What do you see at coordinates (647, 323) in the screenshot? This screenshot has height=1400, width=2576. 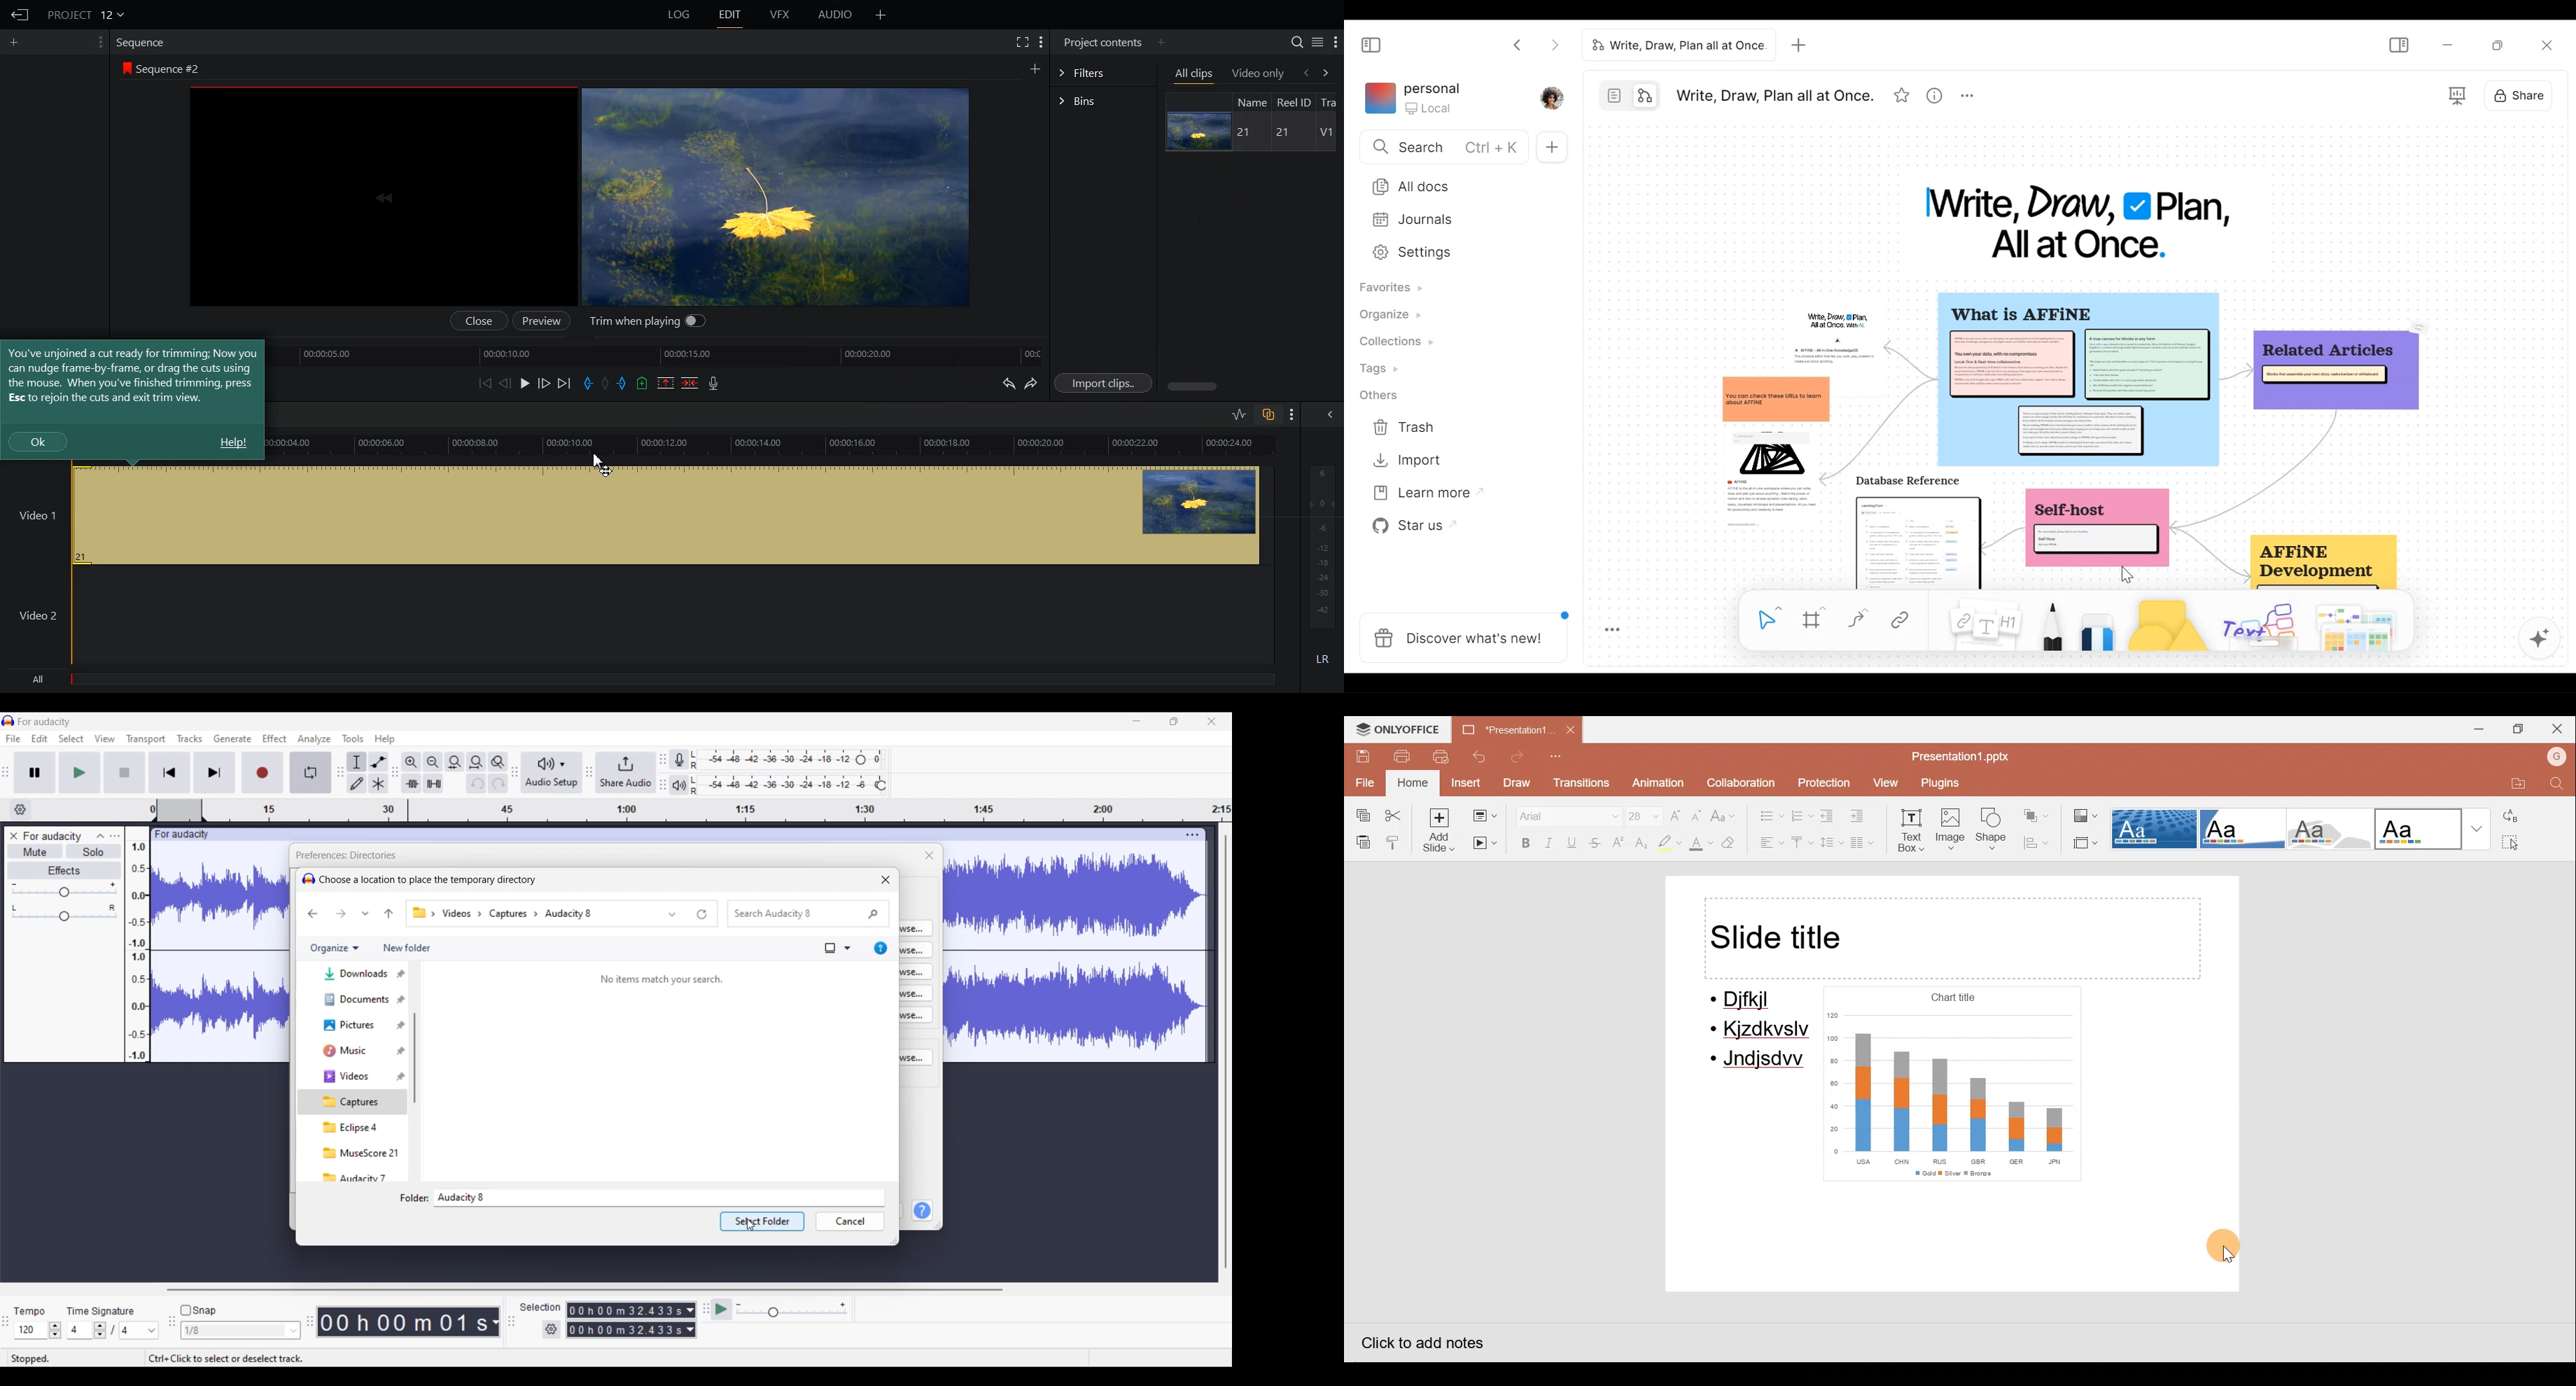 I see `Trim when playing` at bounding box center [647, 323].